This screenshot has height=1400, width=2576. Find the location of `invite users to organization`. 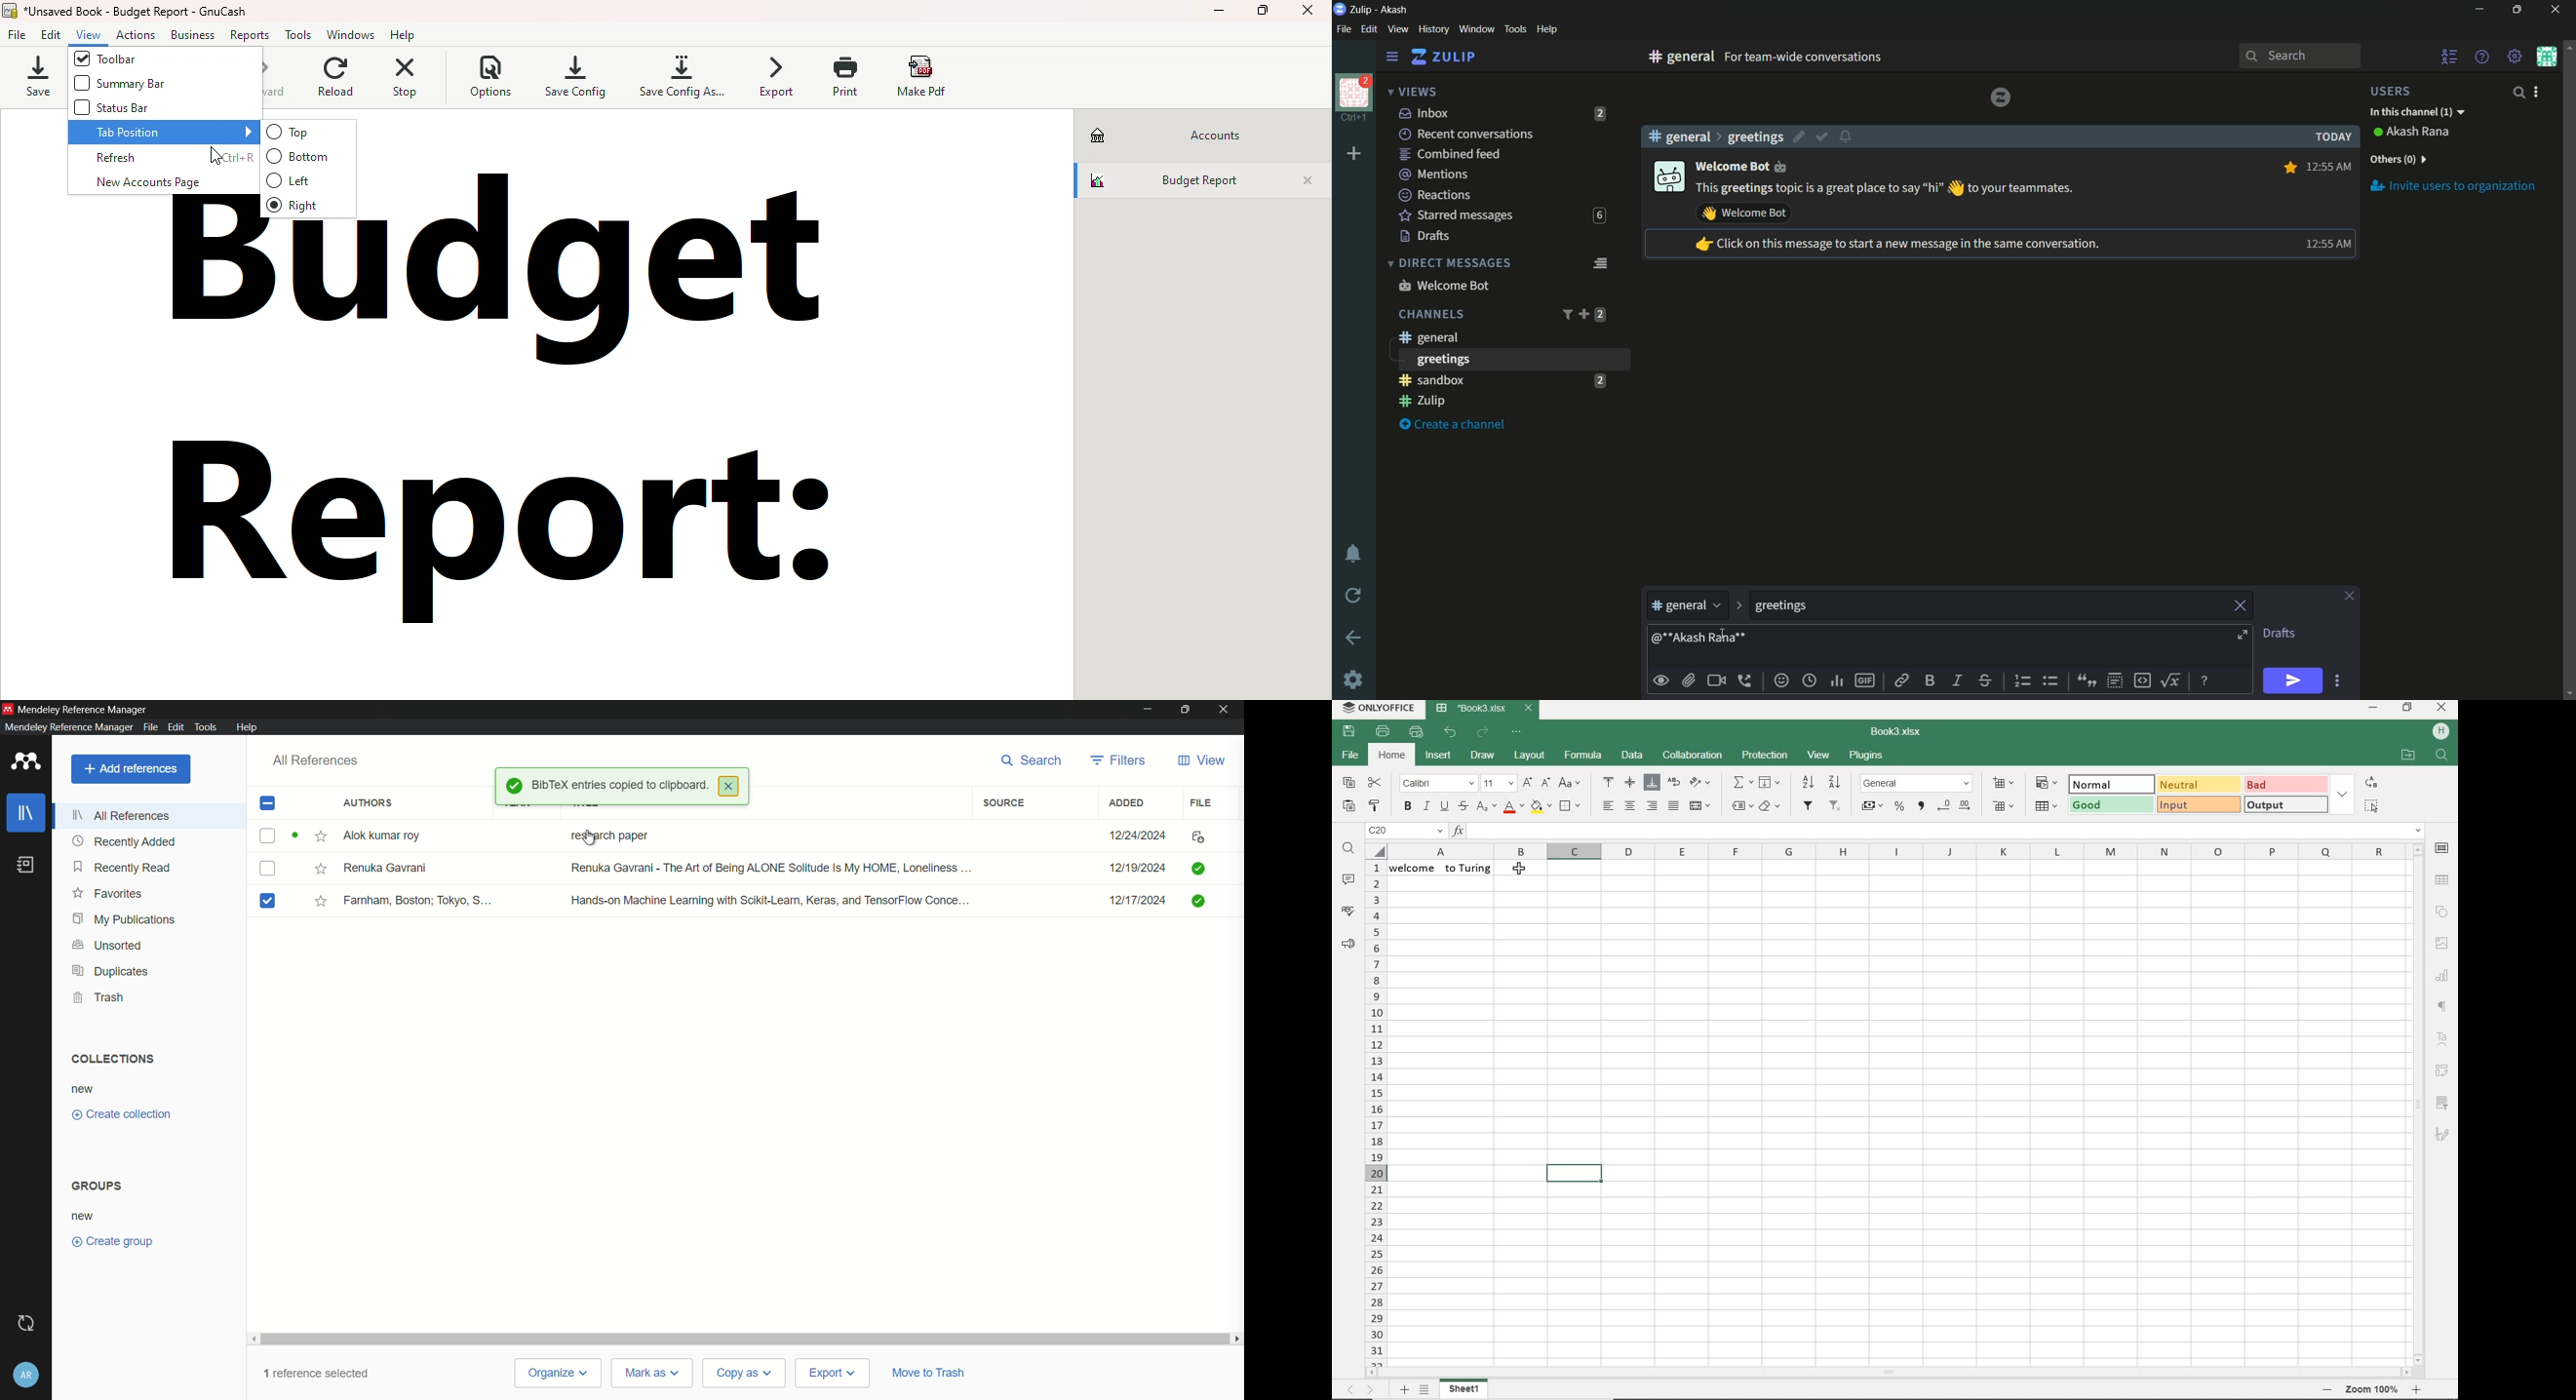

invite users to organization is located at coordinates (2454, 185).